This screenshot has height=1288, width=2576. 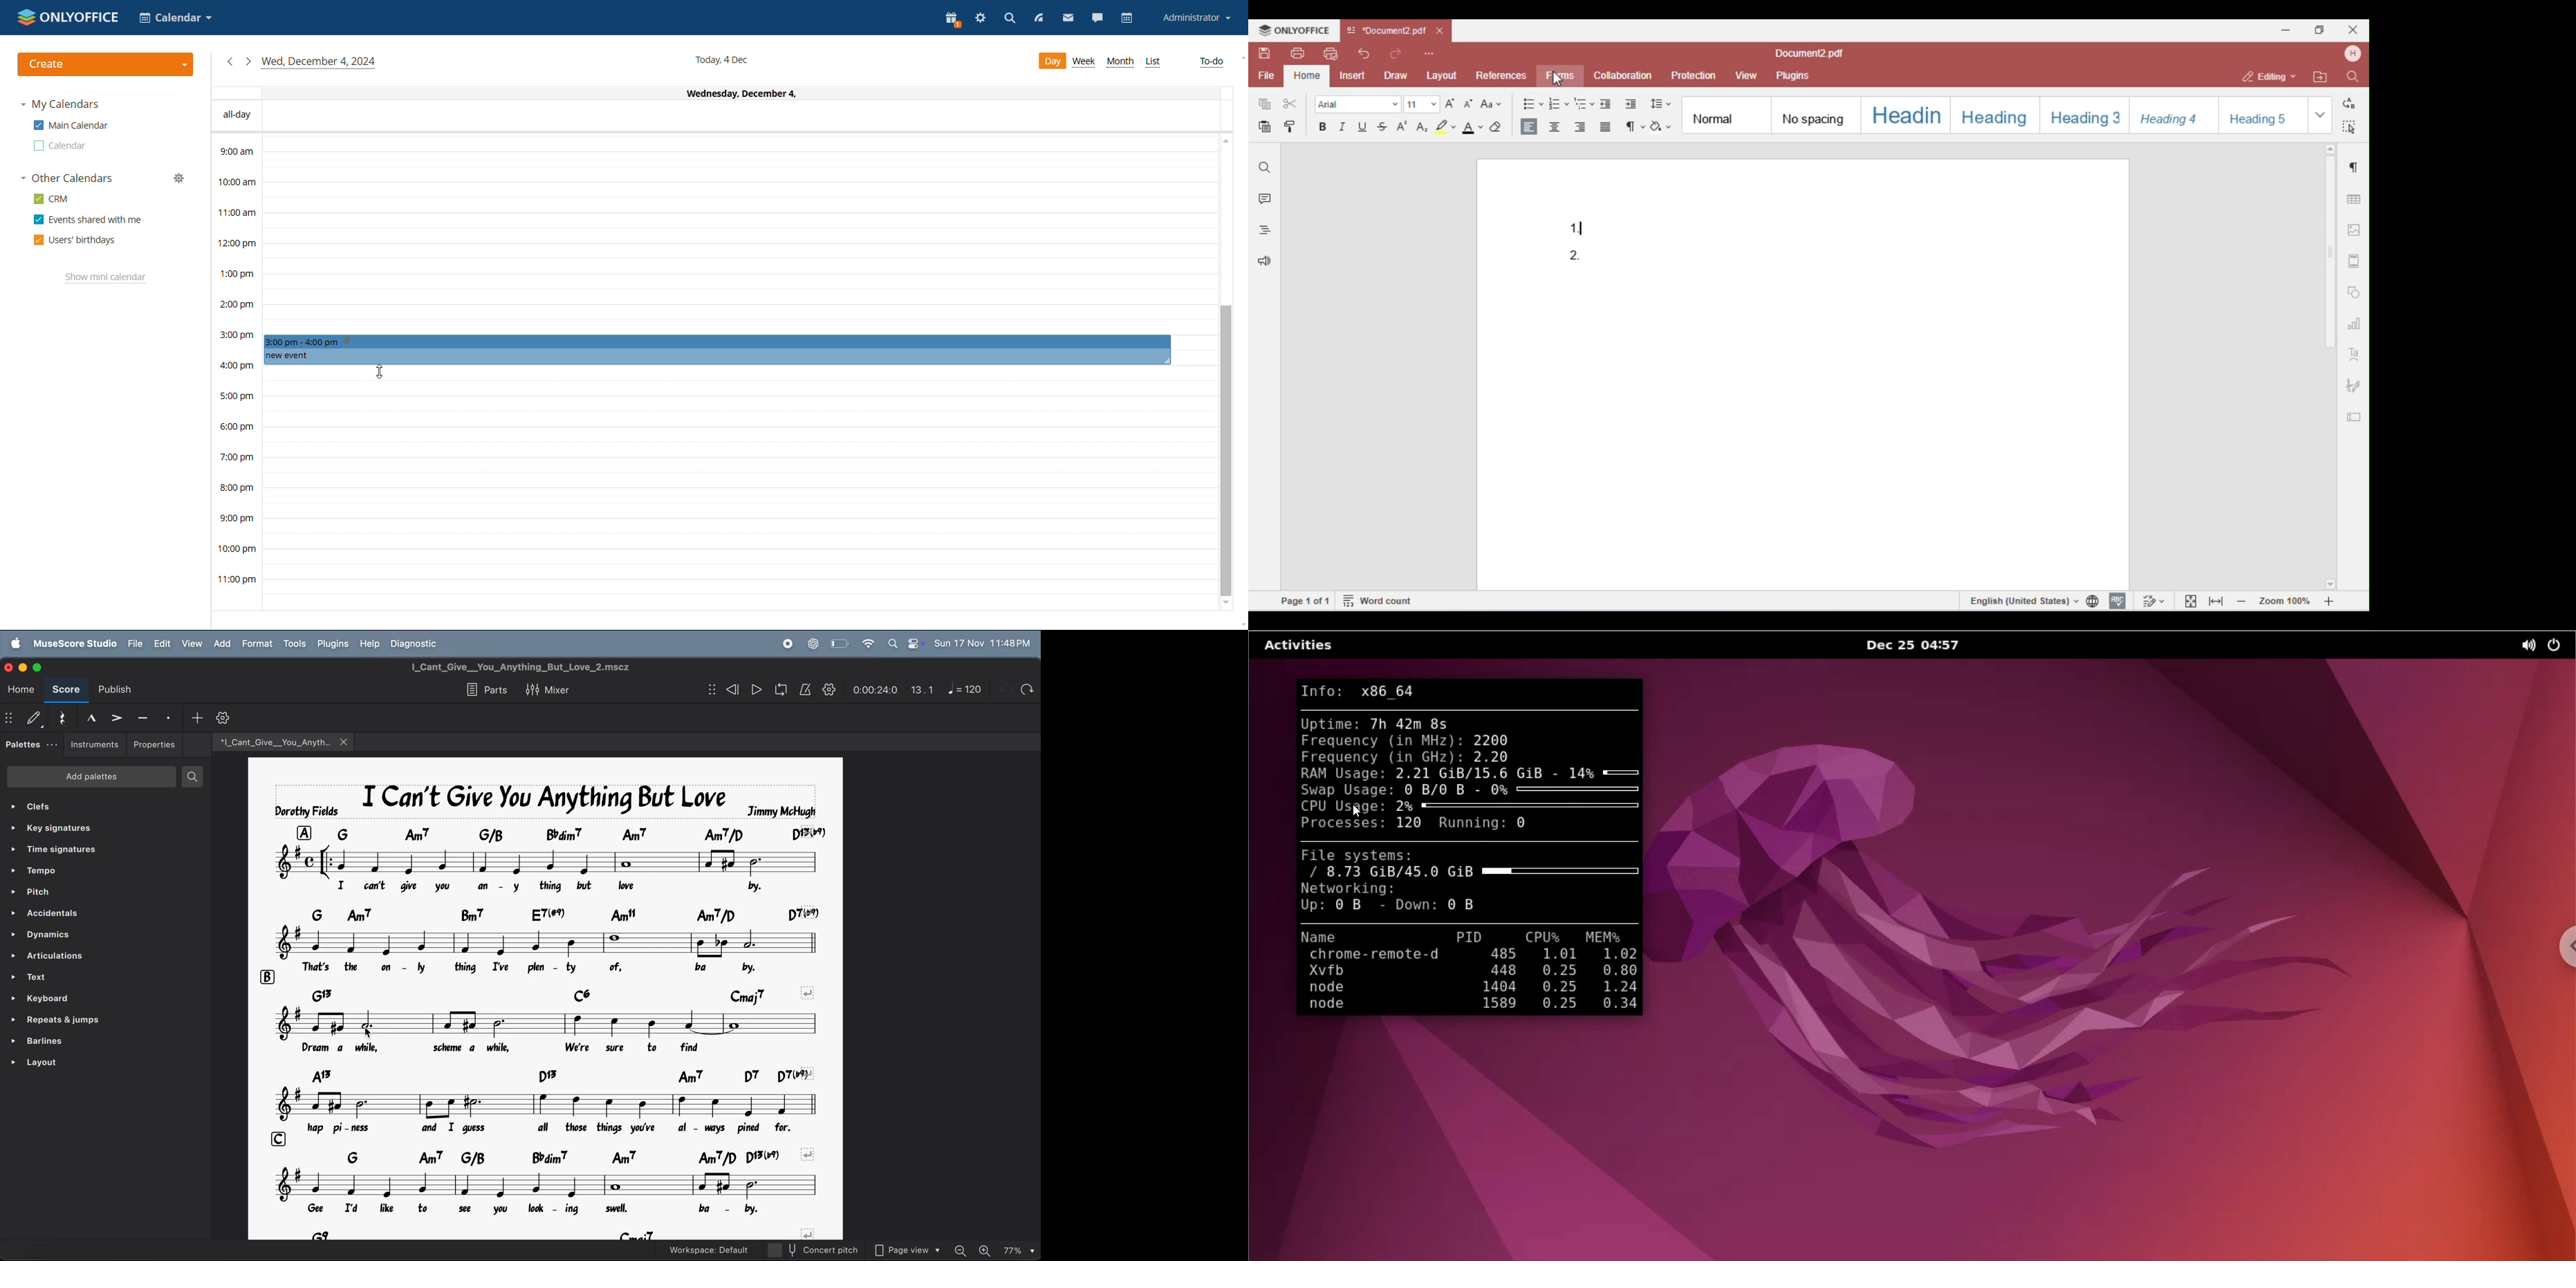 I want to click on palettes, so click(x=32, y=743).